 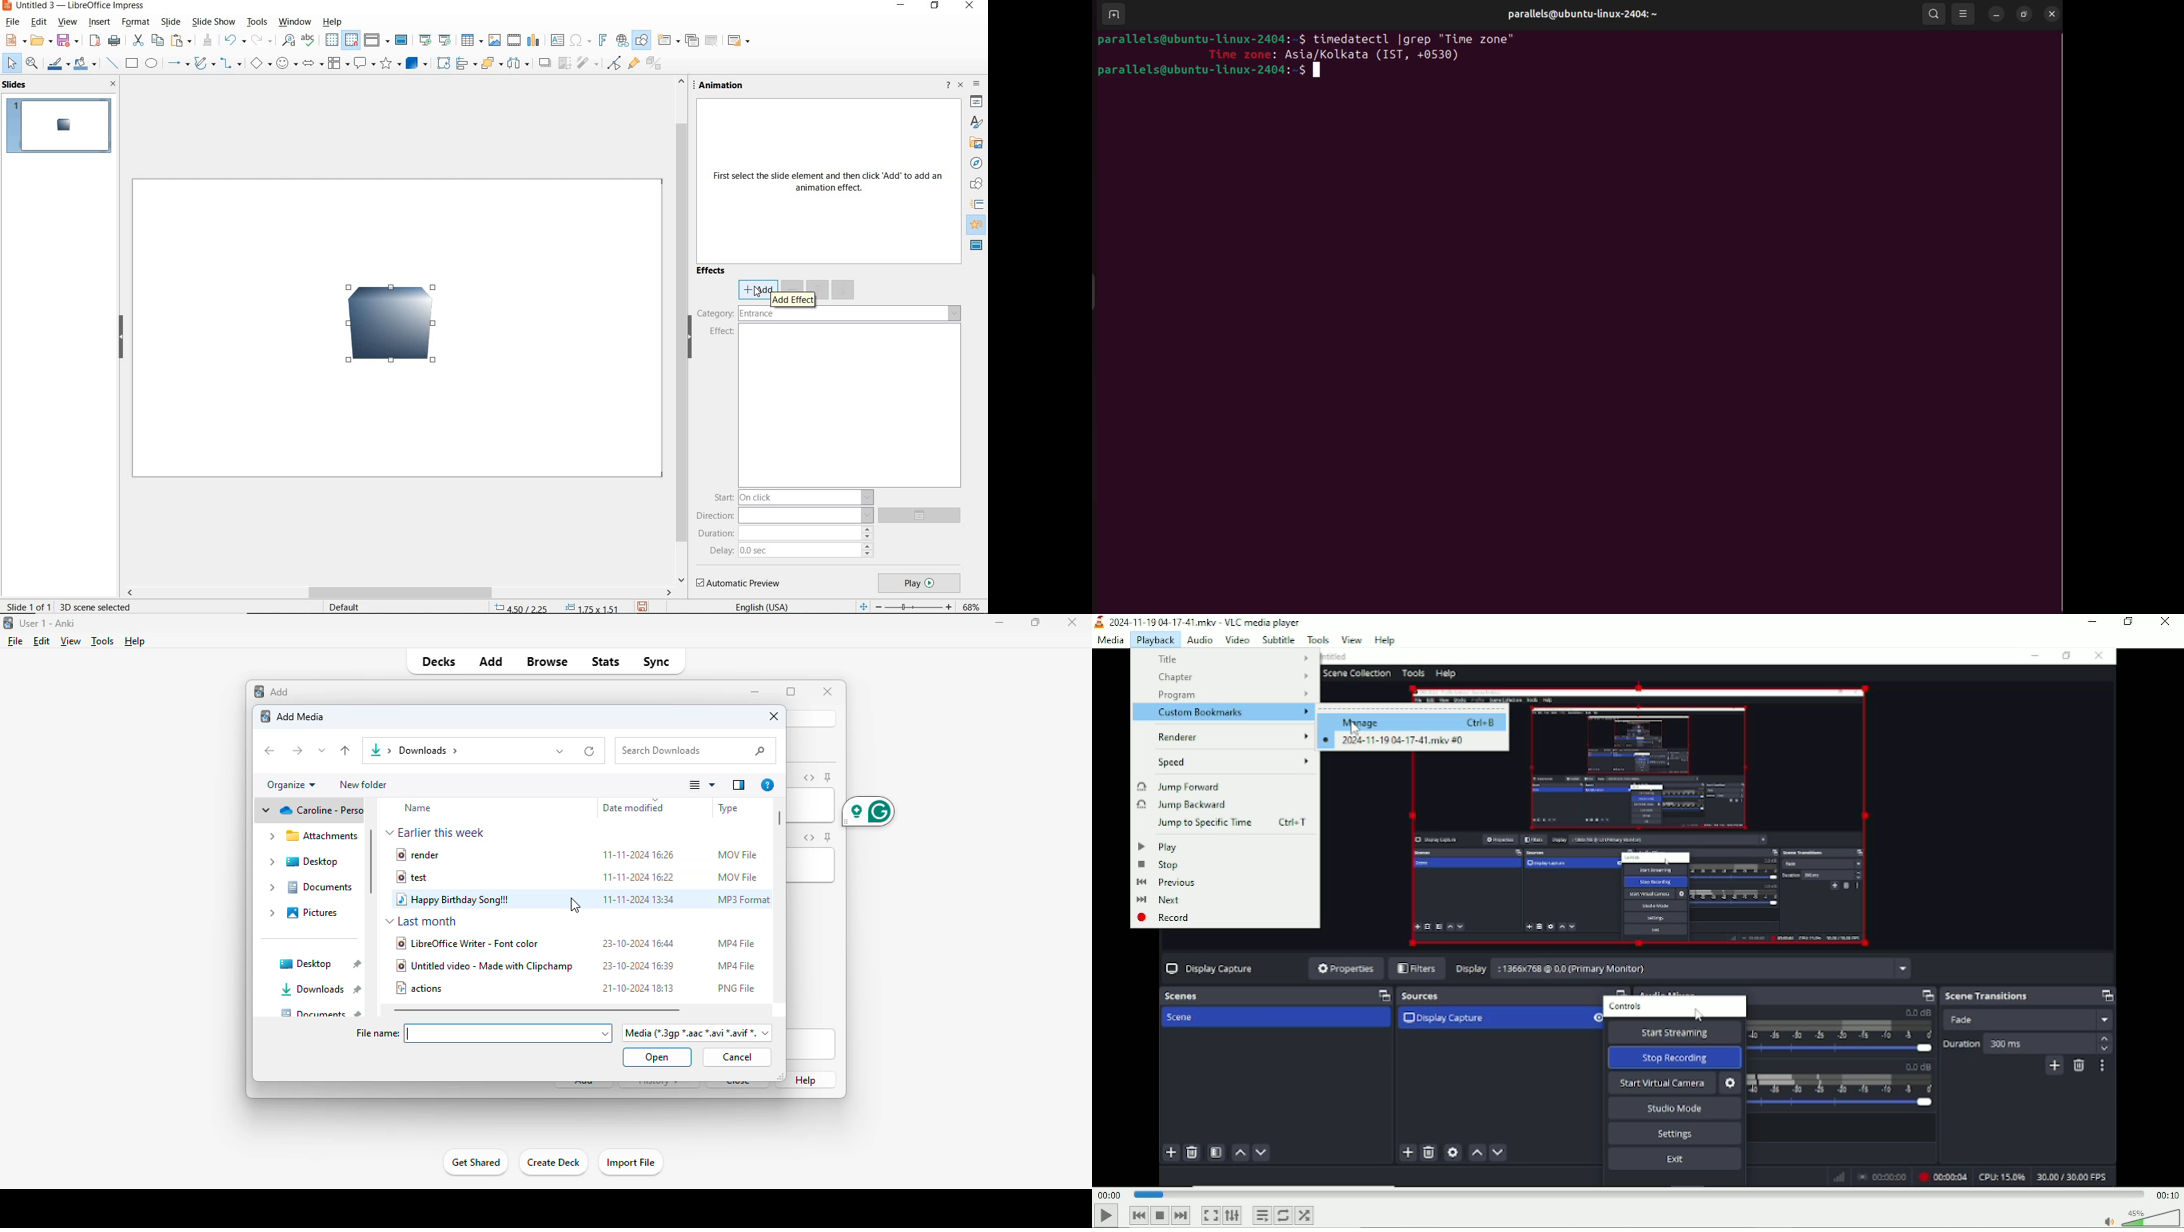 I want to click on renderer, so click(x=1232, y=738).